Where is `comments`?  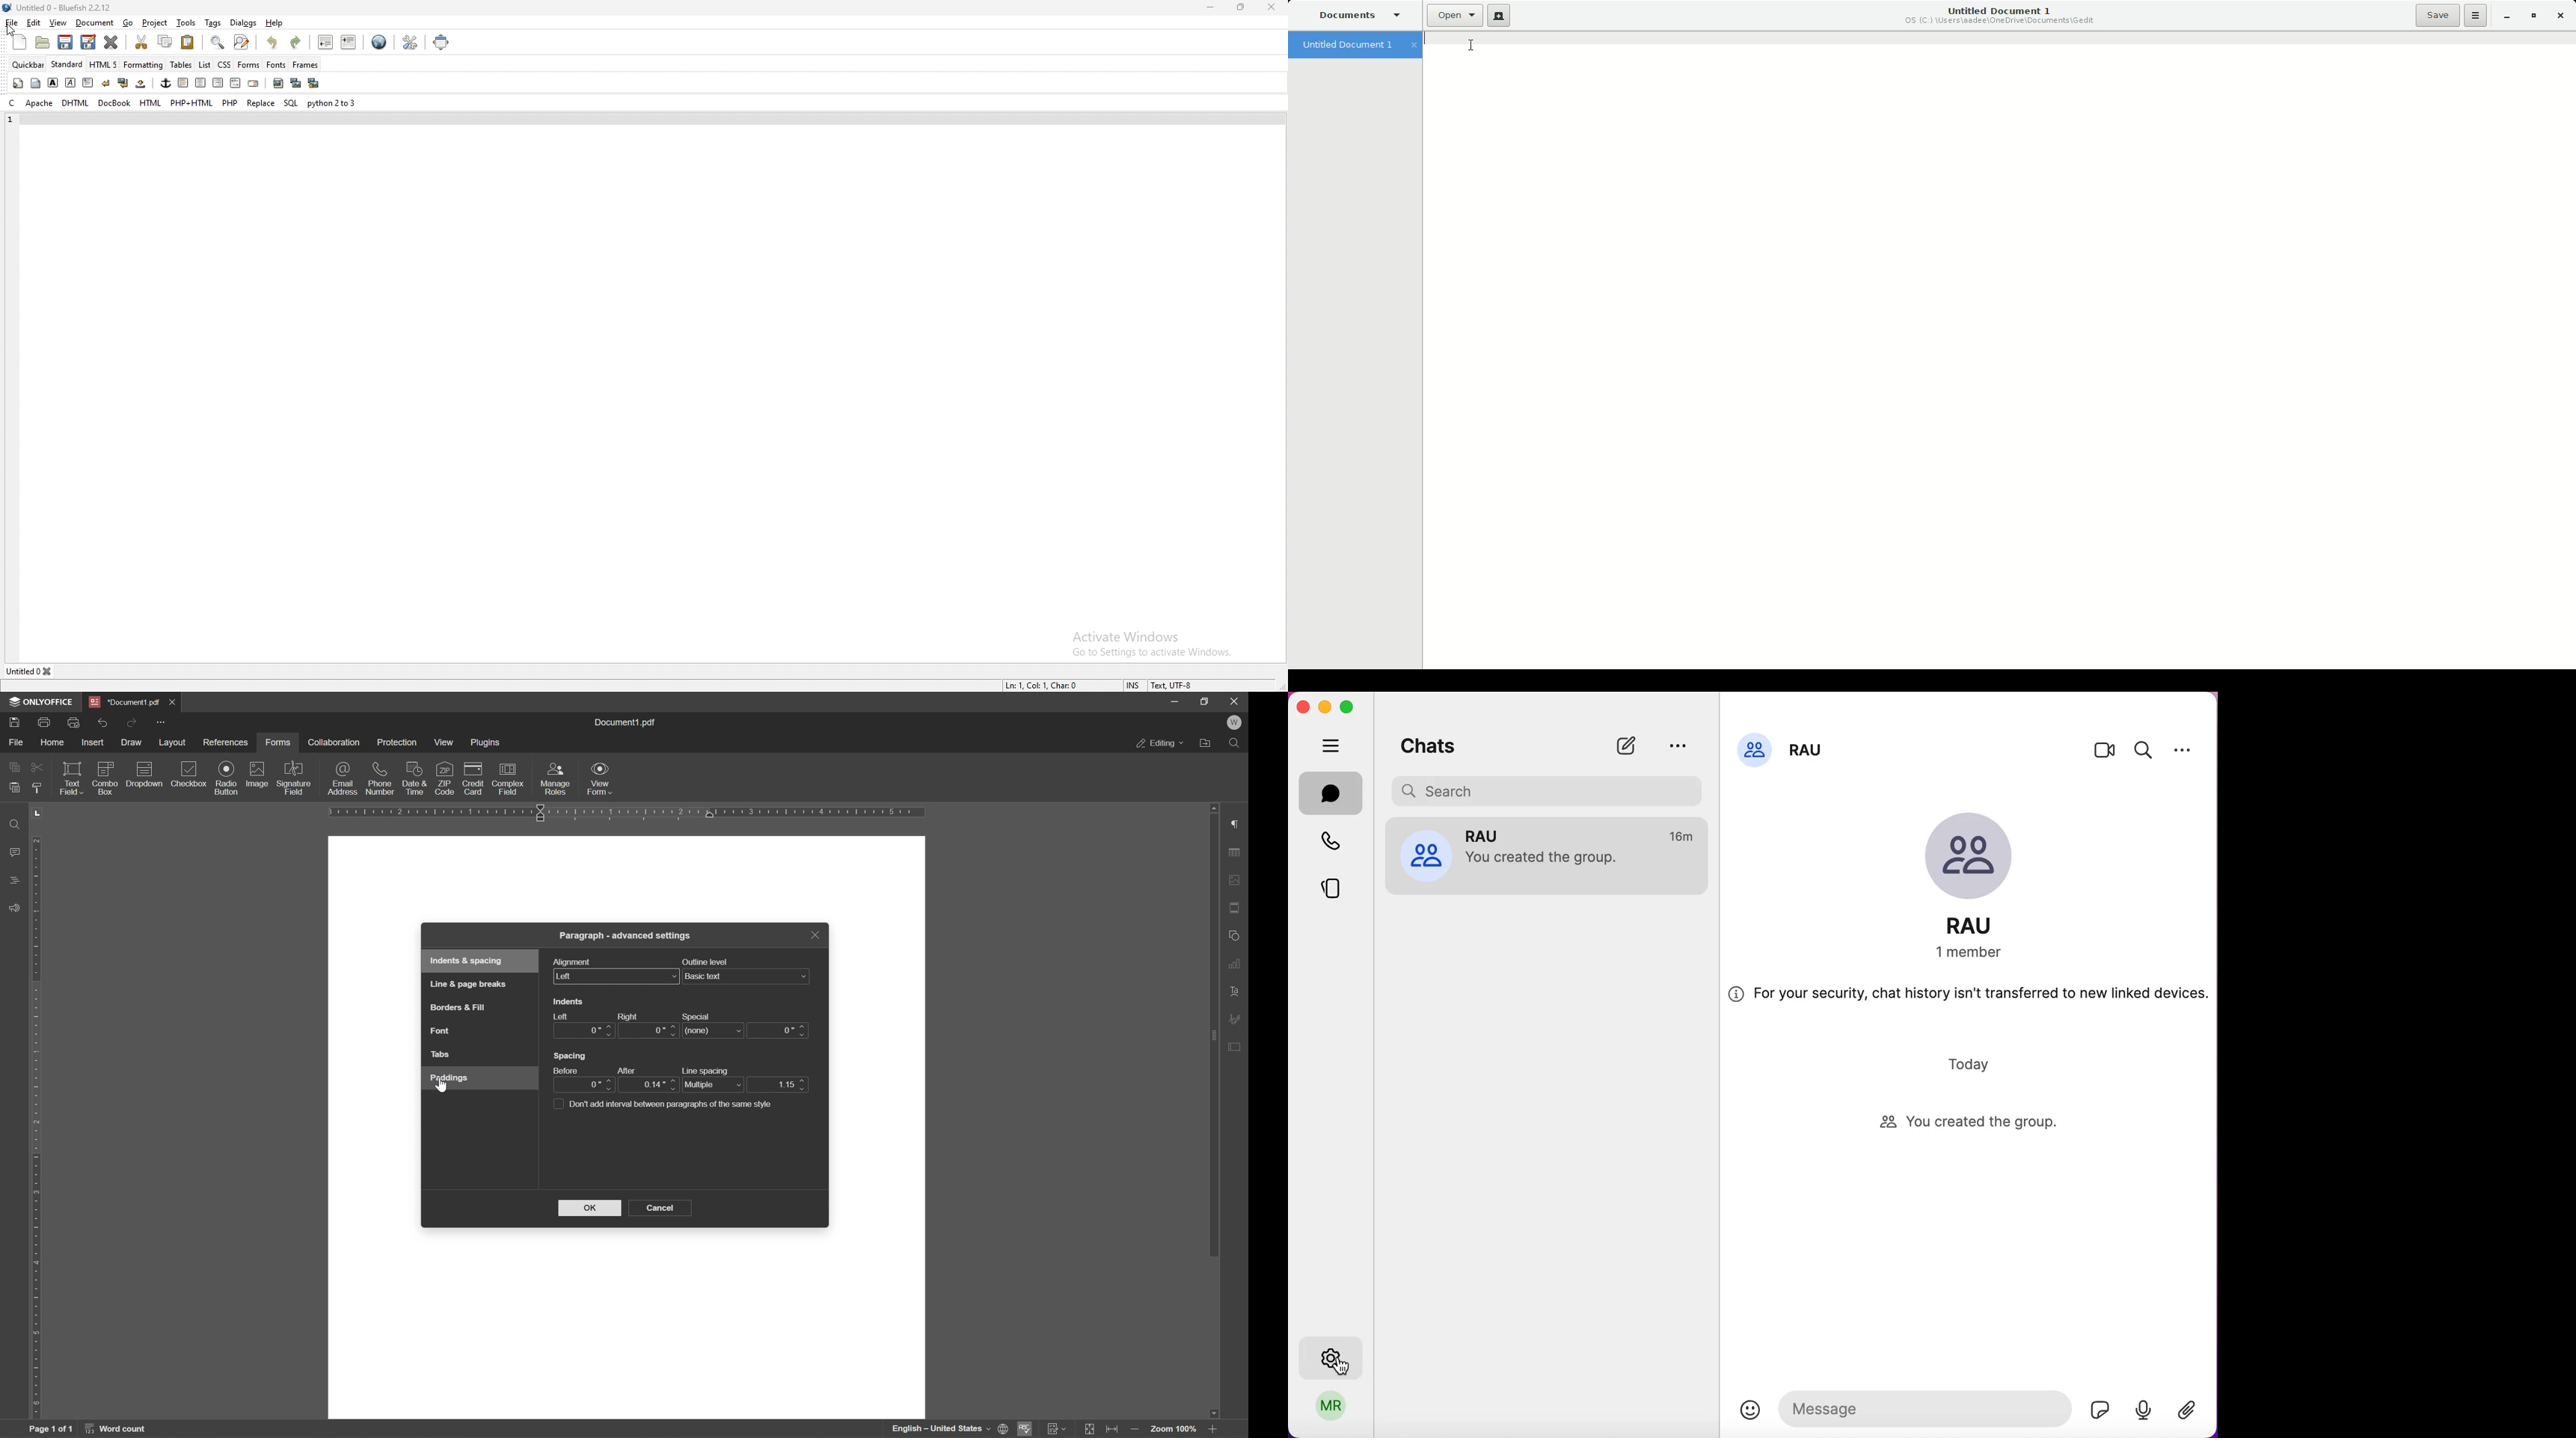
comments is located at coordinates (13, 851).